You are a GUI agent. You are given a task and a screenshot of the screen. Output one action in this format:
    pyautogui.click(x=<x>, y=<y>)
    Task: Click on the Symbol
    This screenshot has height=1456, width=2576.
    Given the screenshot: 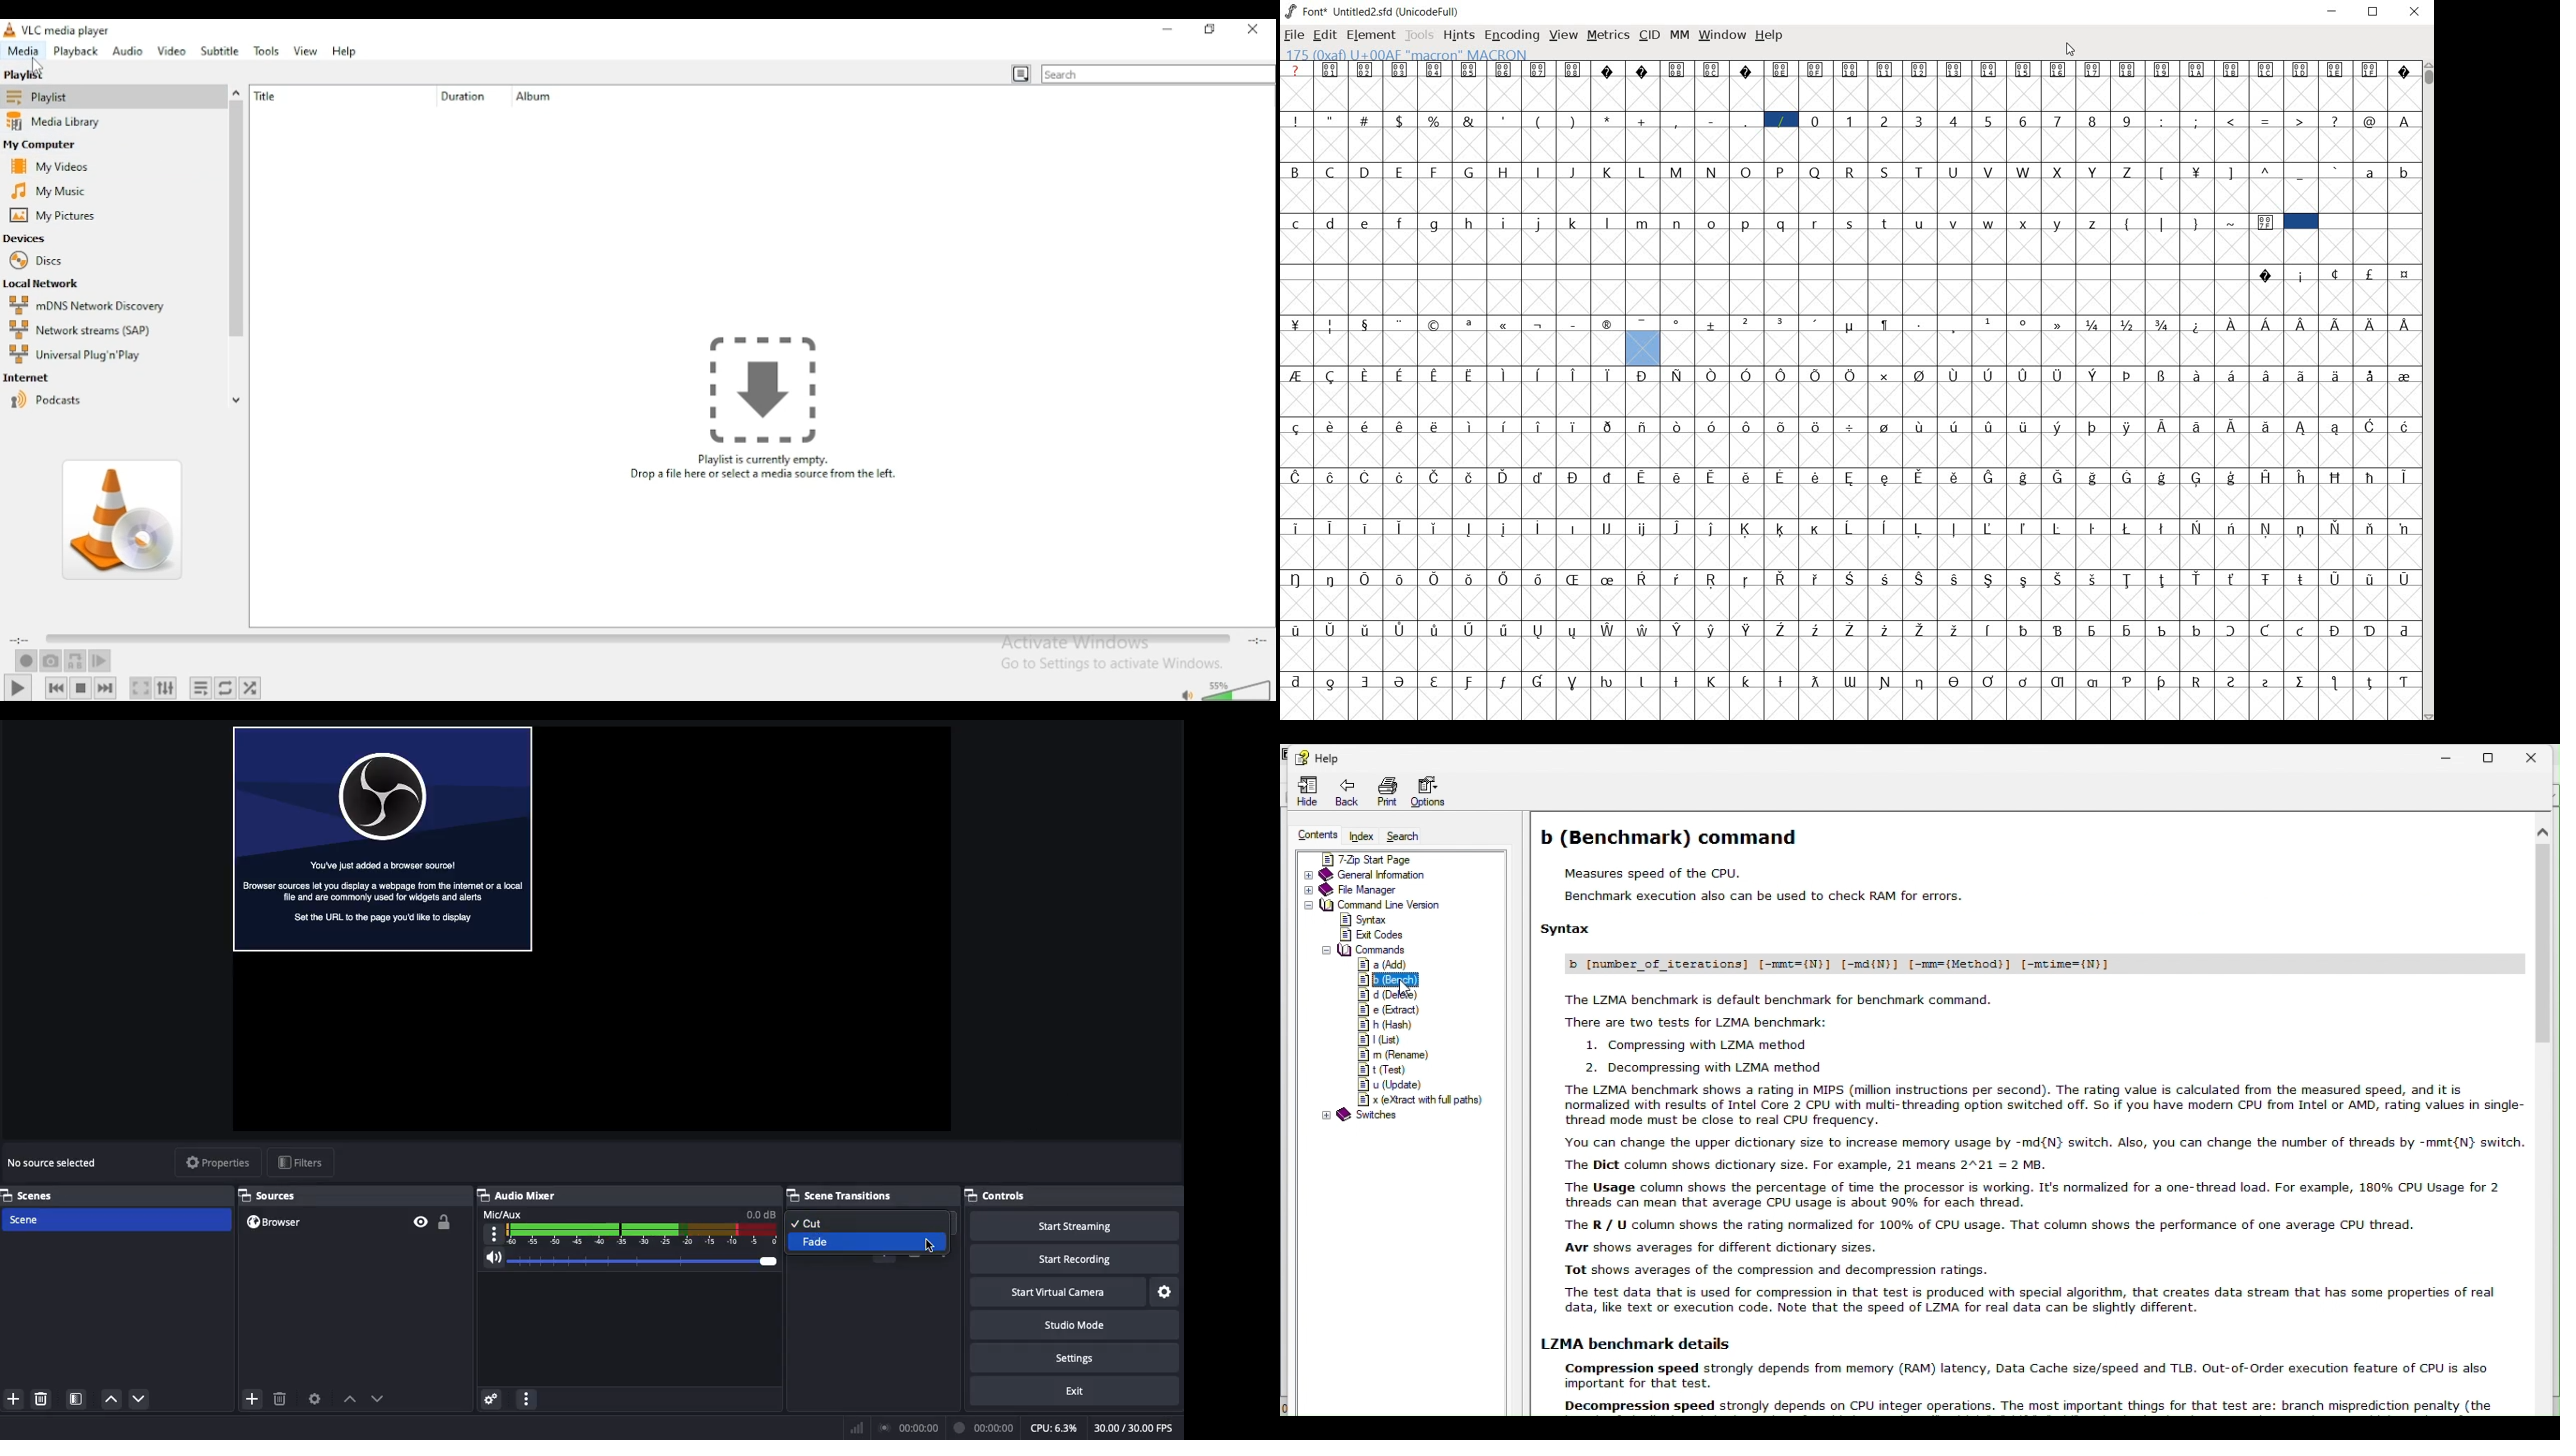 What is the action you would take?
    pyautogui.click(x=1677, y=477)
    